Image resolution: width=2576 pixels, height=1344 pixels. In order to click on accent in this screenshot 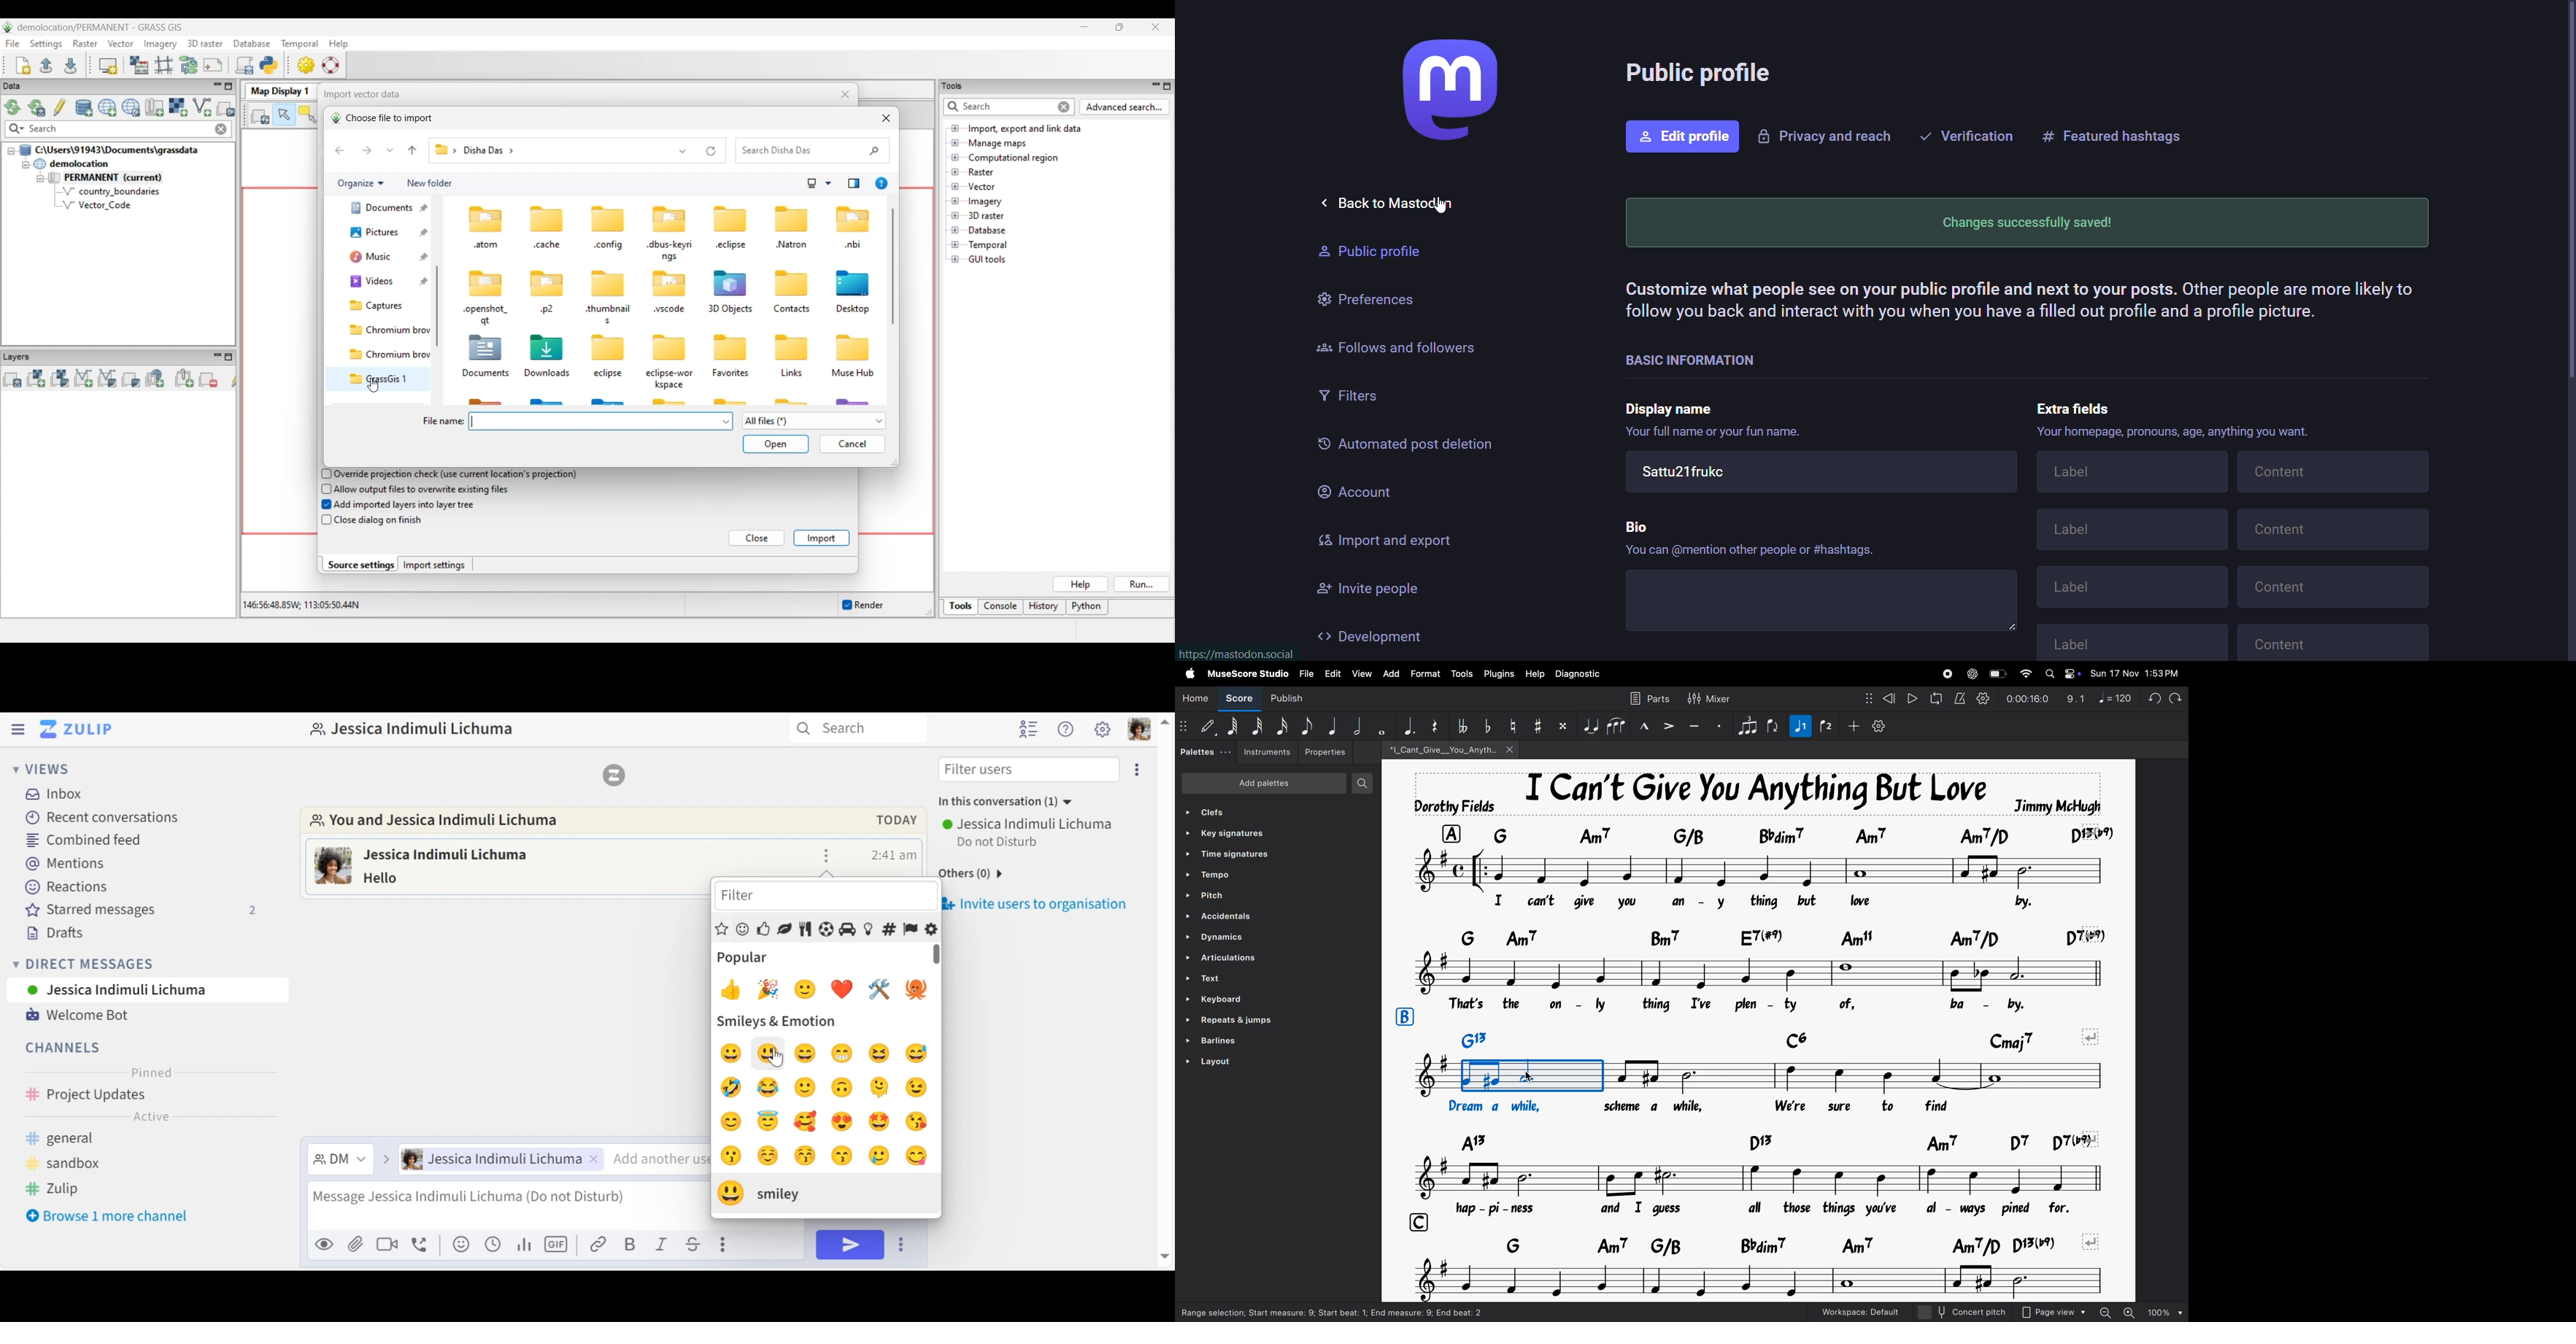, I will do `click(1670, 726)`.